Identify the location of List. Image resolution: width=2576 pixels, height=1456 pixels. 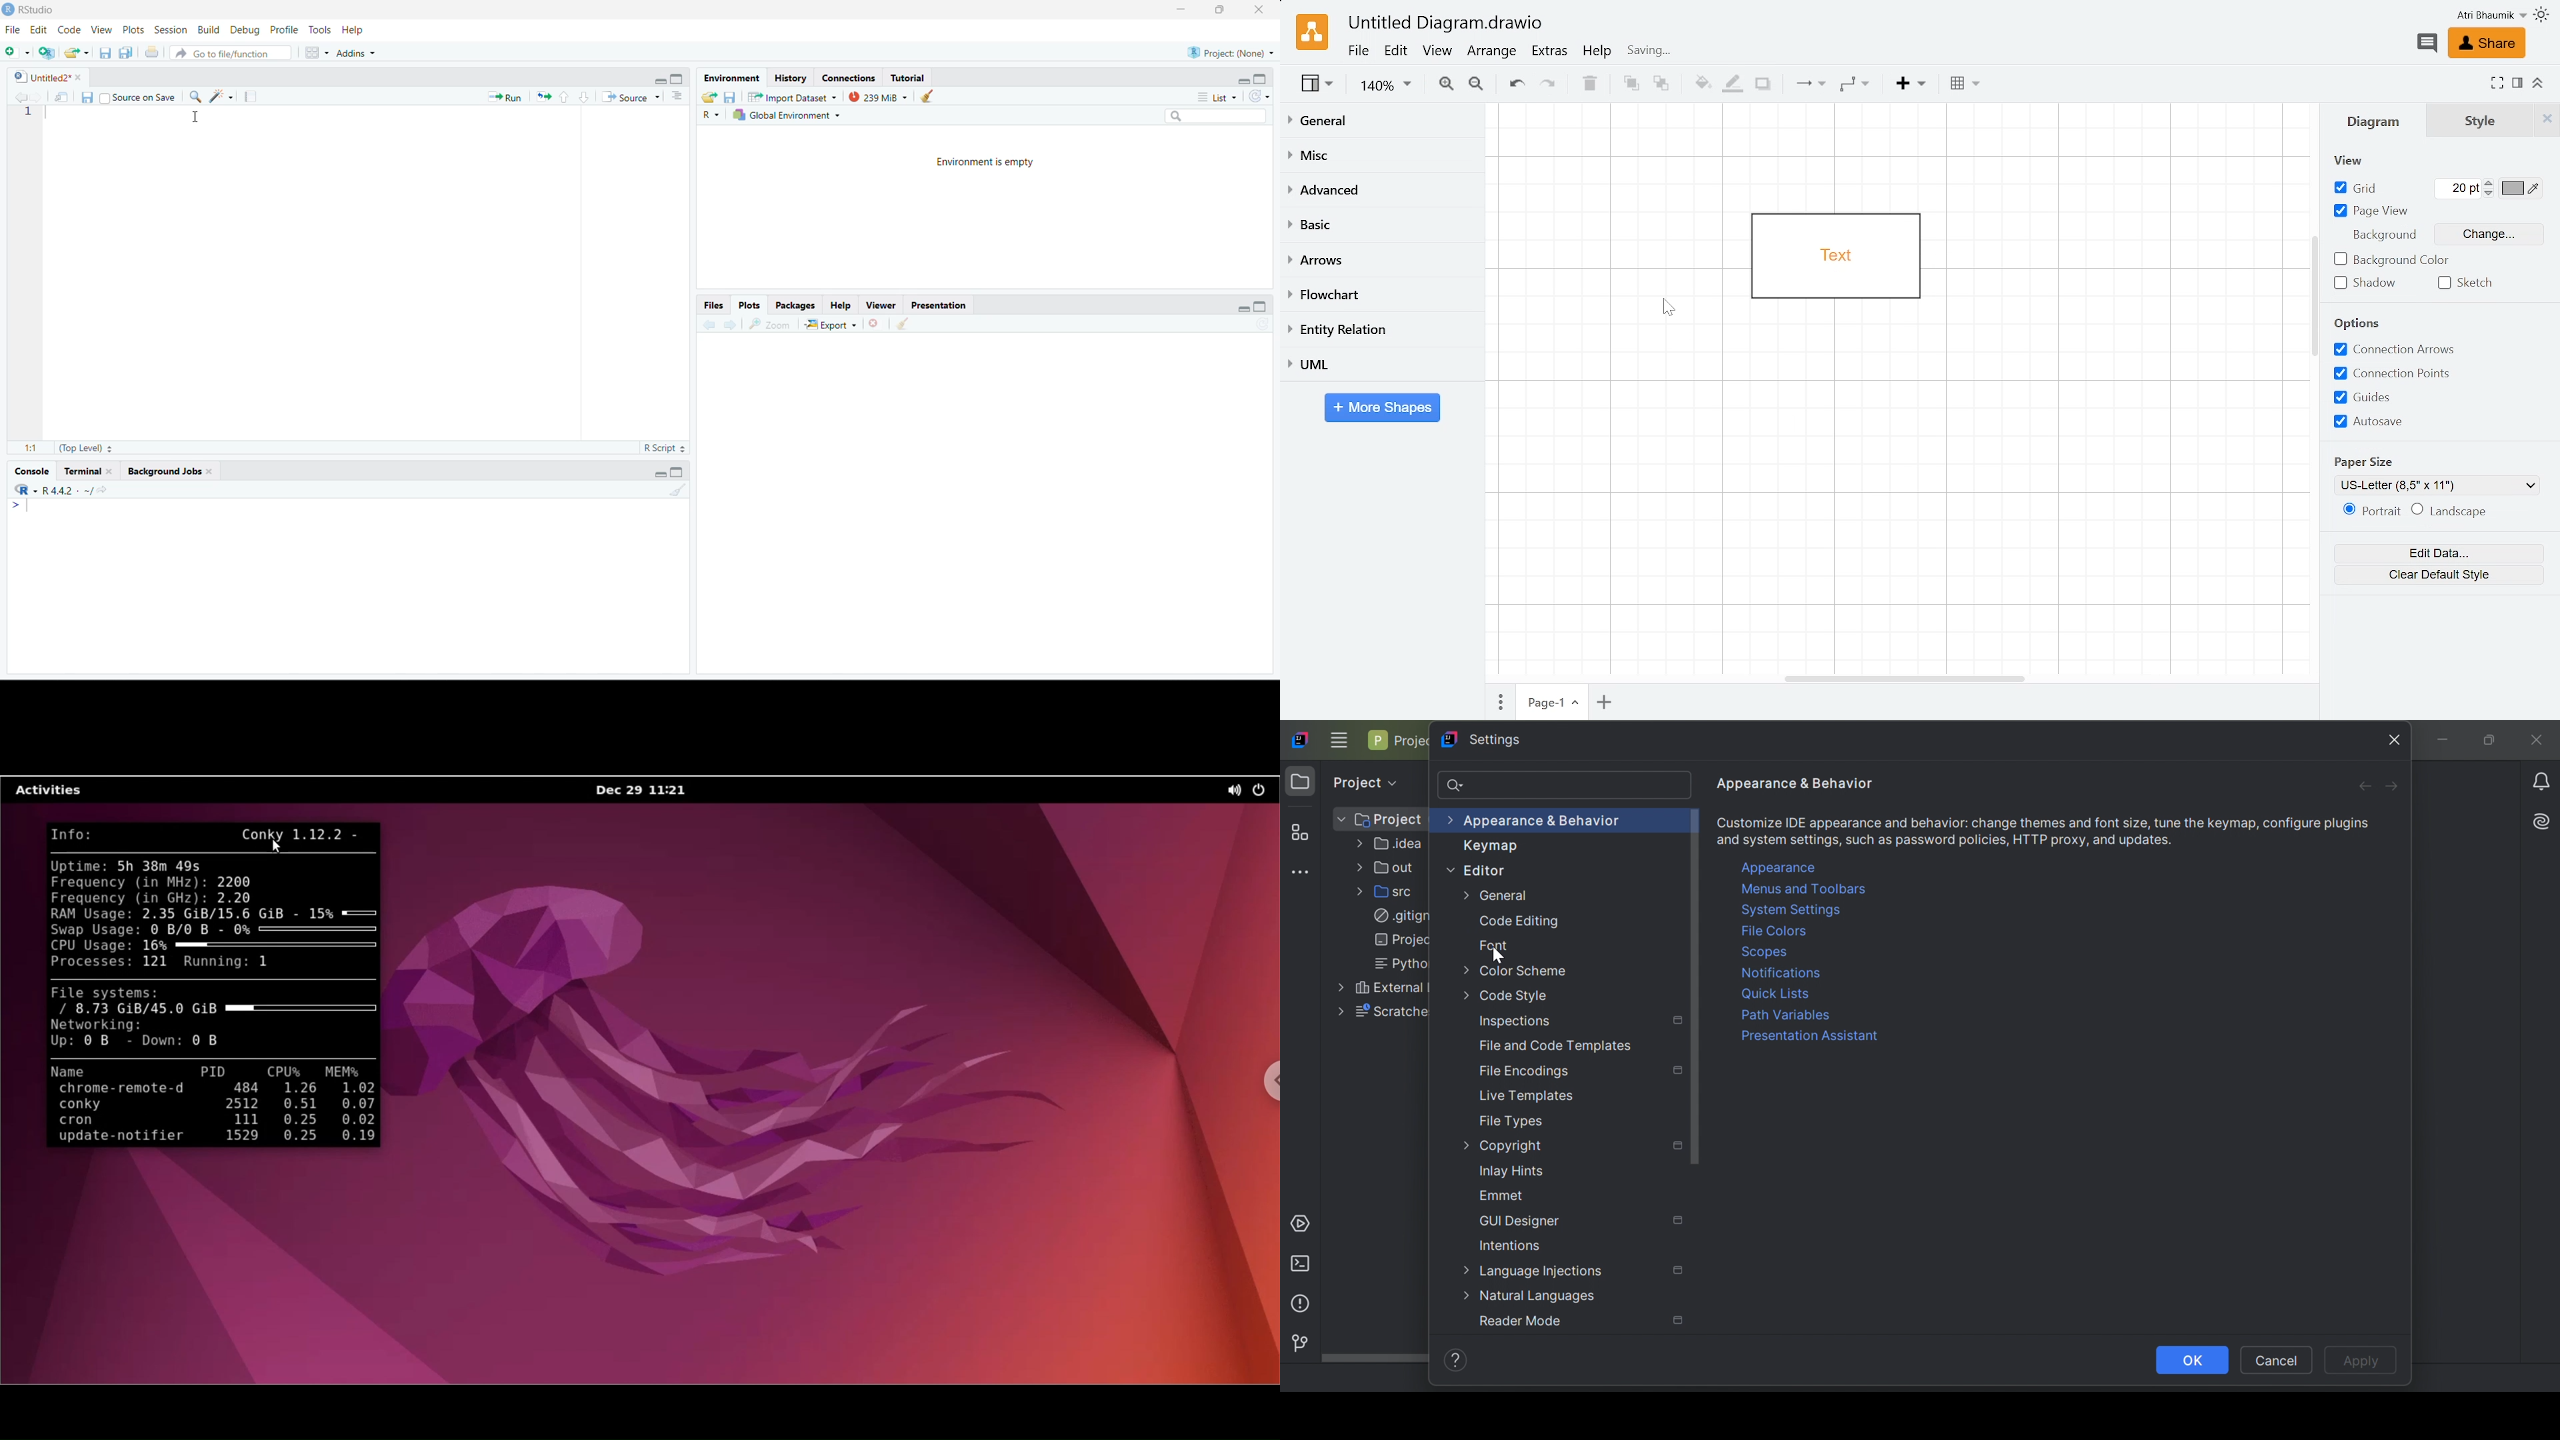
(1215, 99).